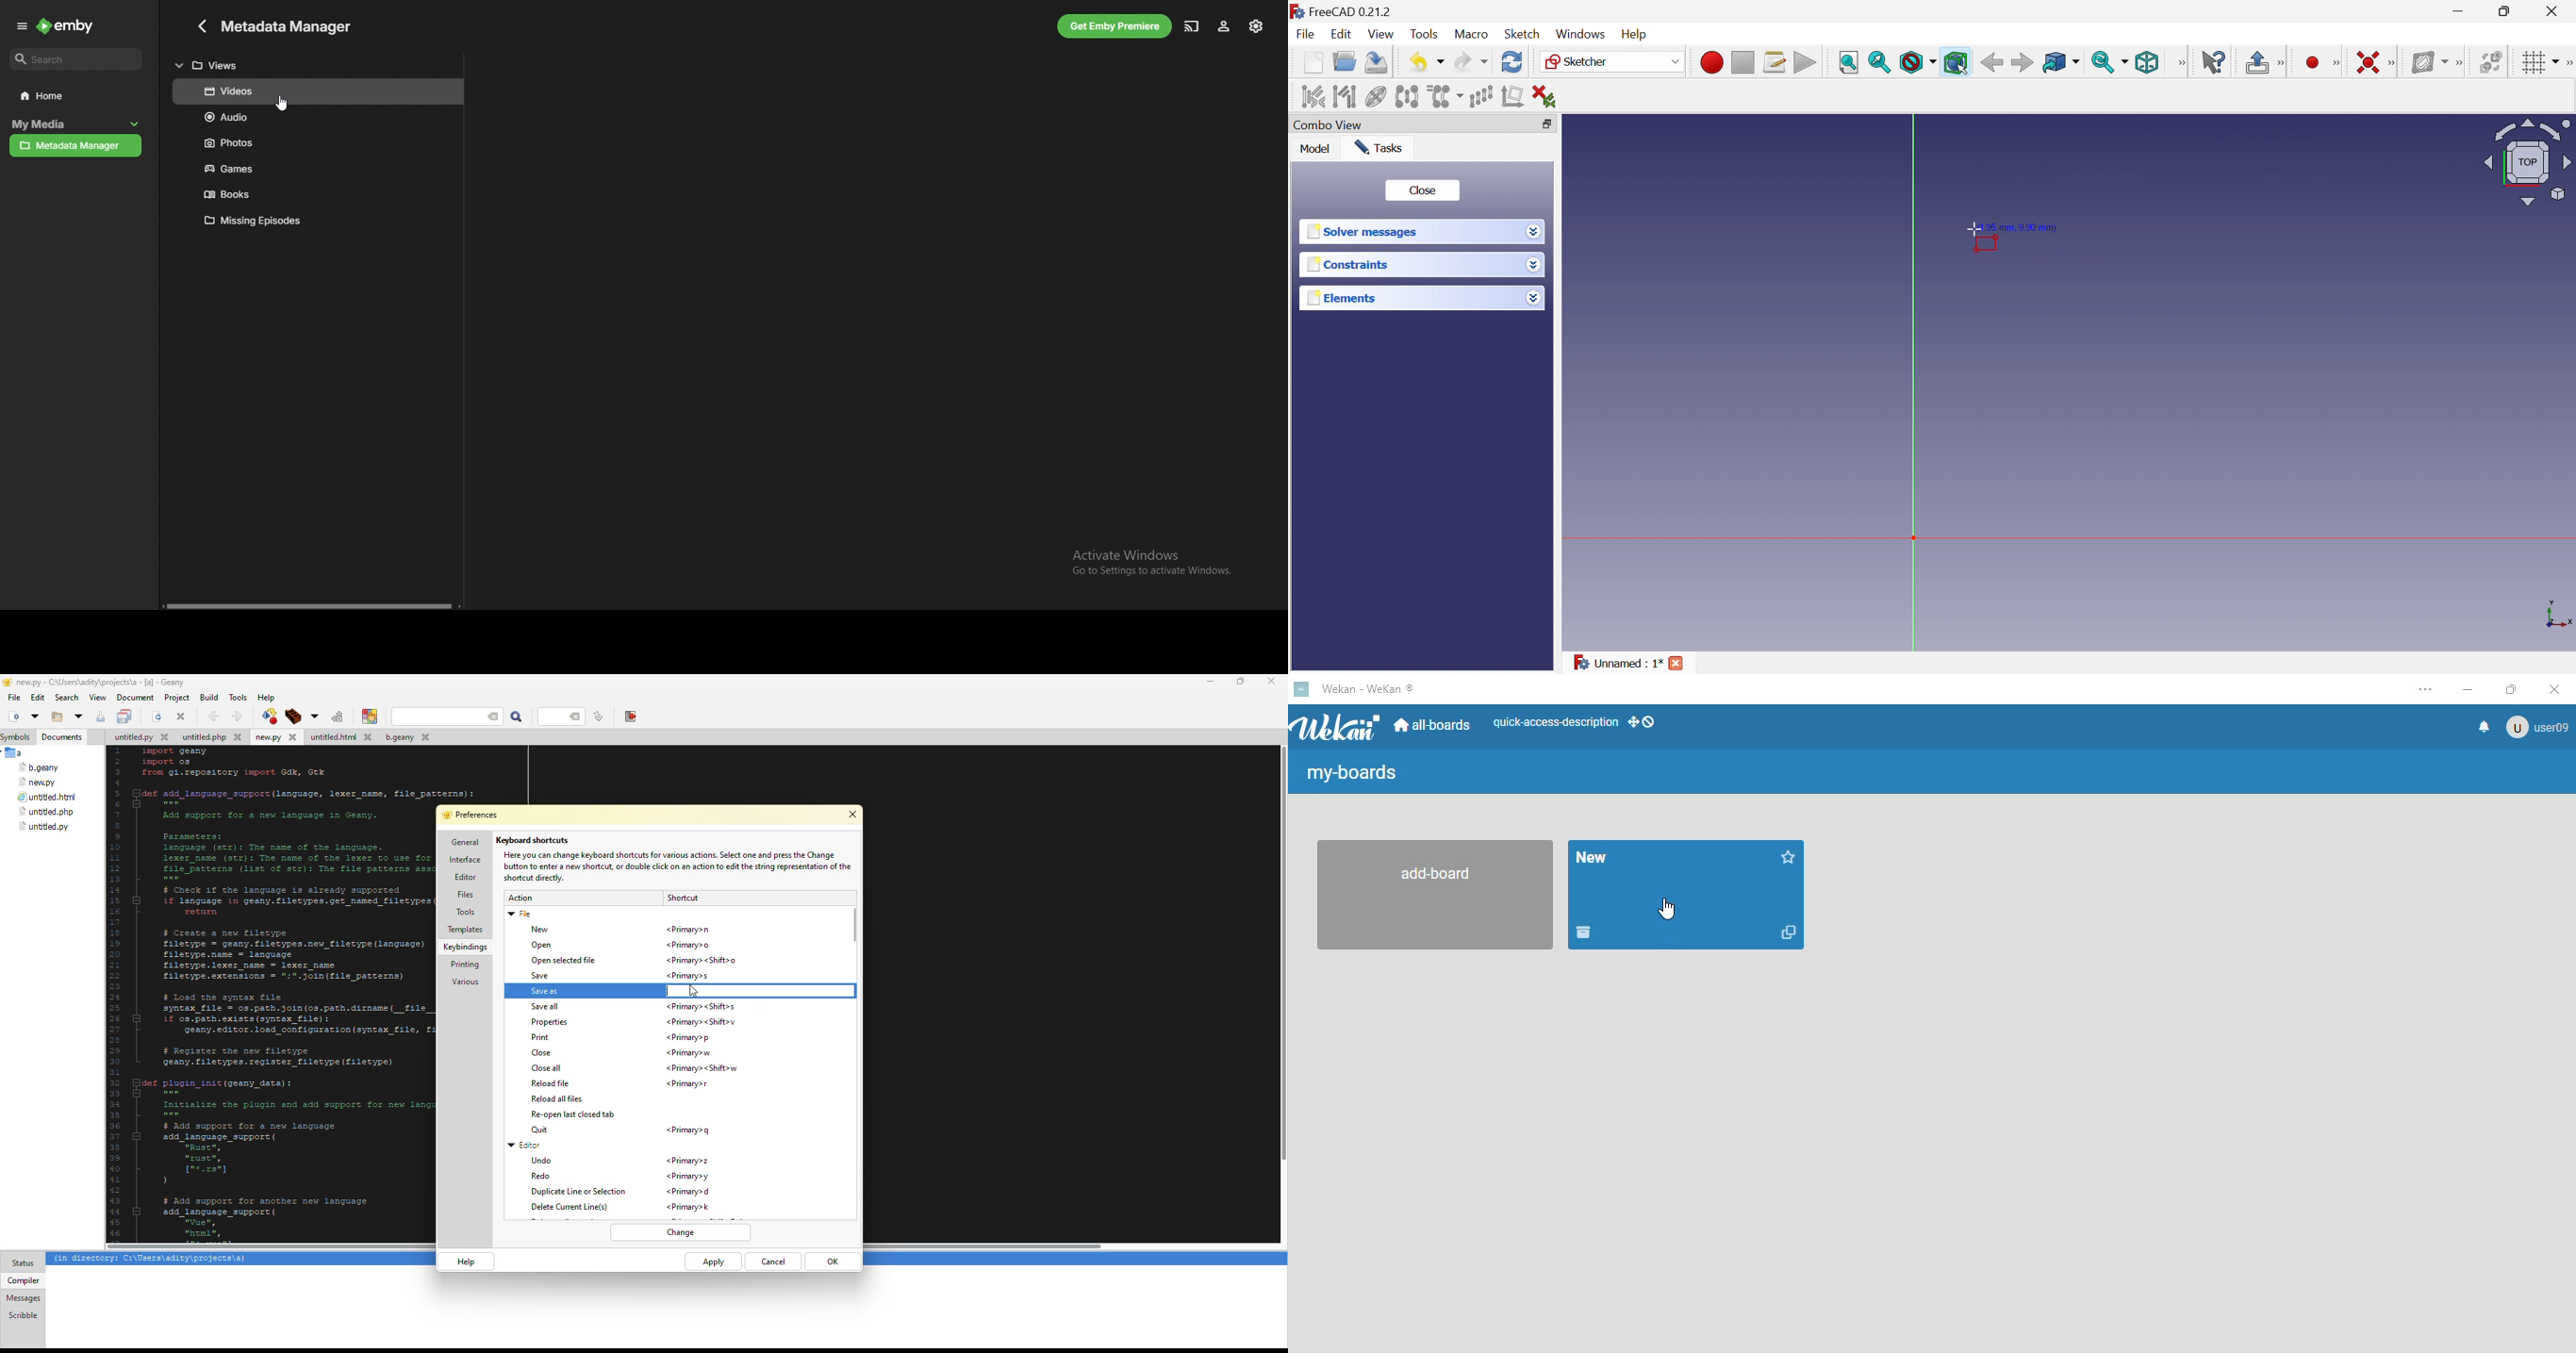 The height and width of the screenshot is (1372, 2576). What do you see at coordinates (1380, 35) in the screenshot?
I see `View` at bounding box center [1380, 35].